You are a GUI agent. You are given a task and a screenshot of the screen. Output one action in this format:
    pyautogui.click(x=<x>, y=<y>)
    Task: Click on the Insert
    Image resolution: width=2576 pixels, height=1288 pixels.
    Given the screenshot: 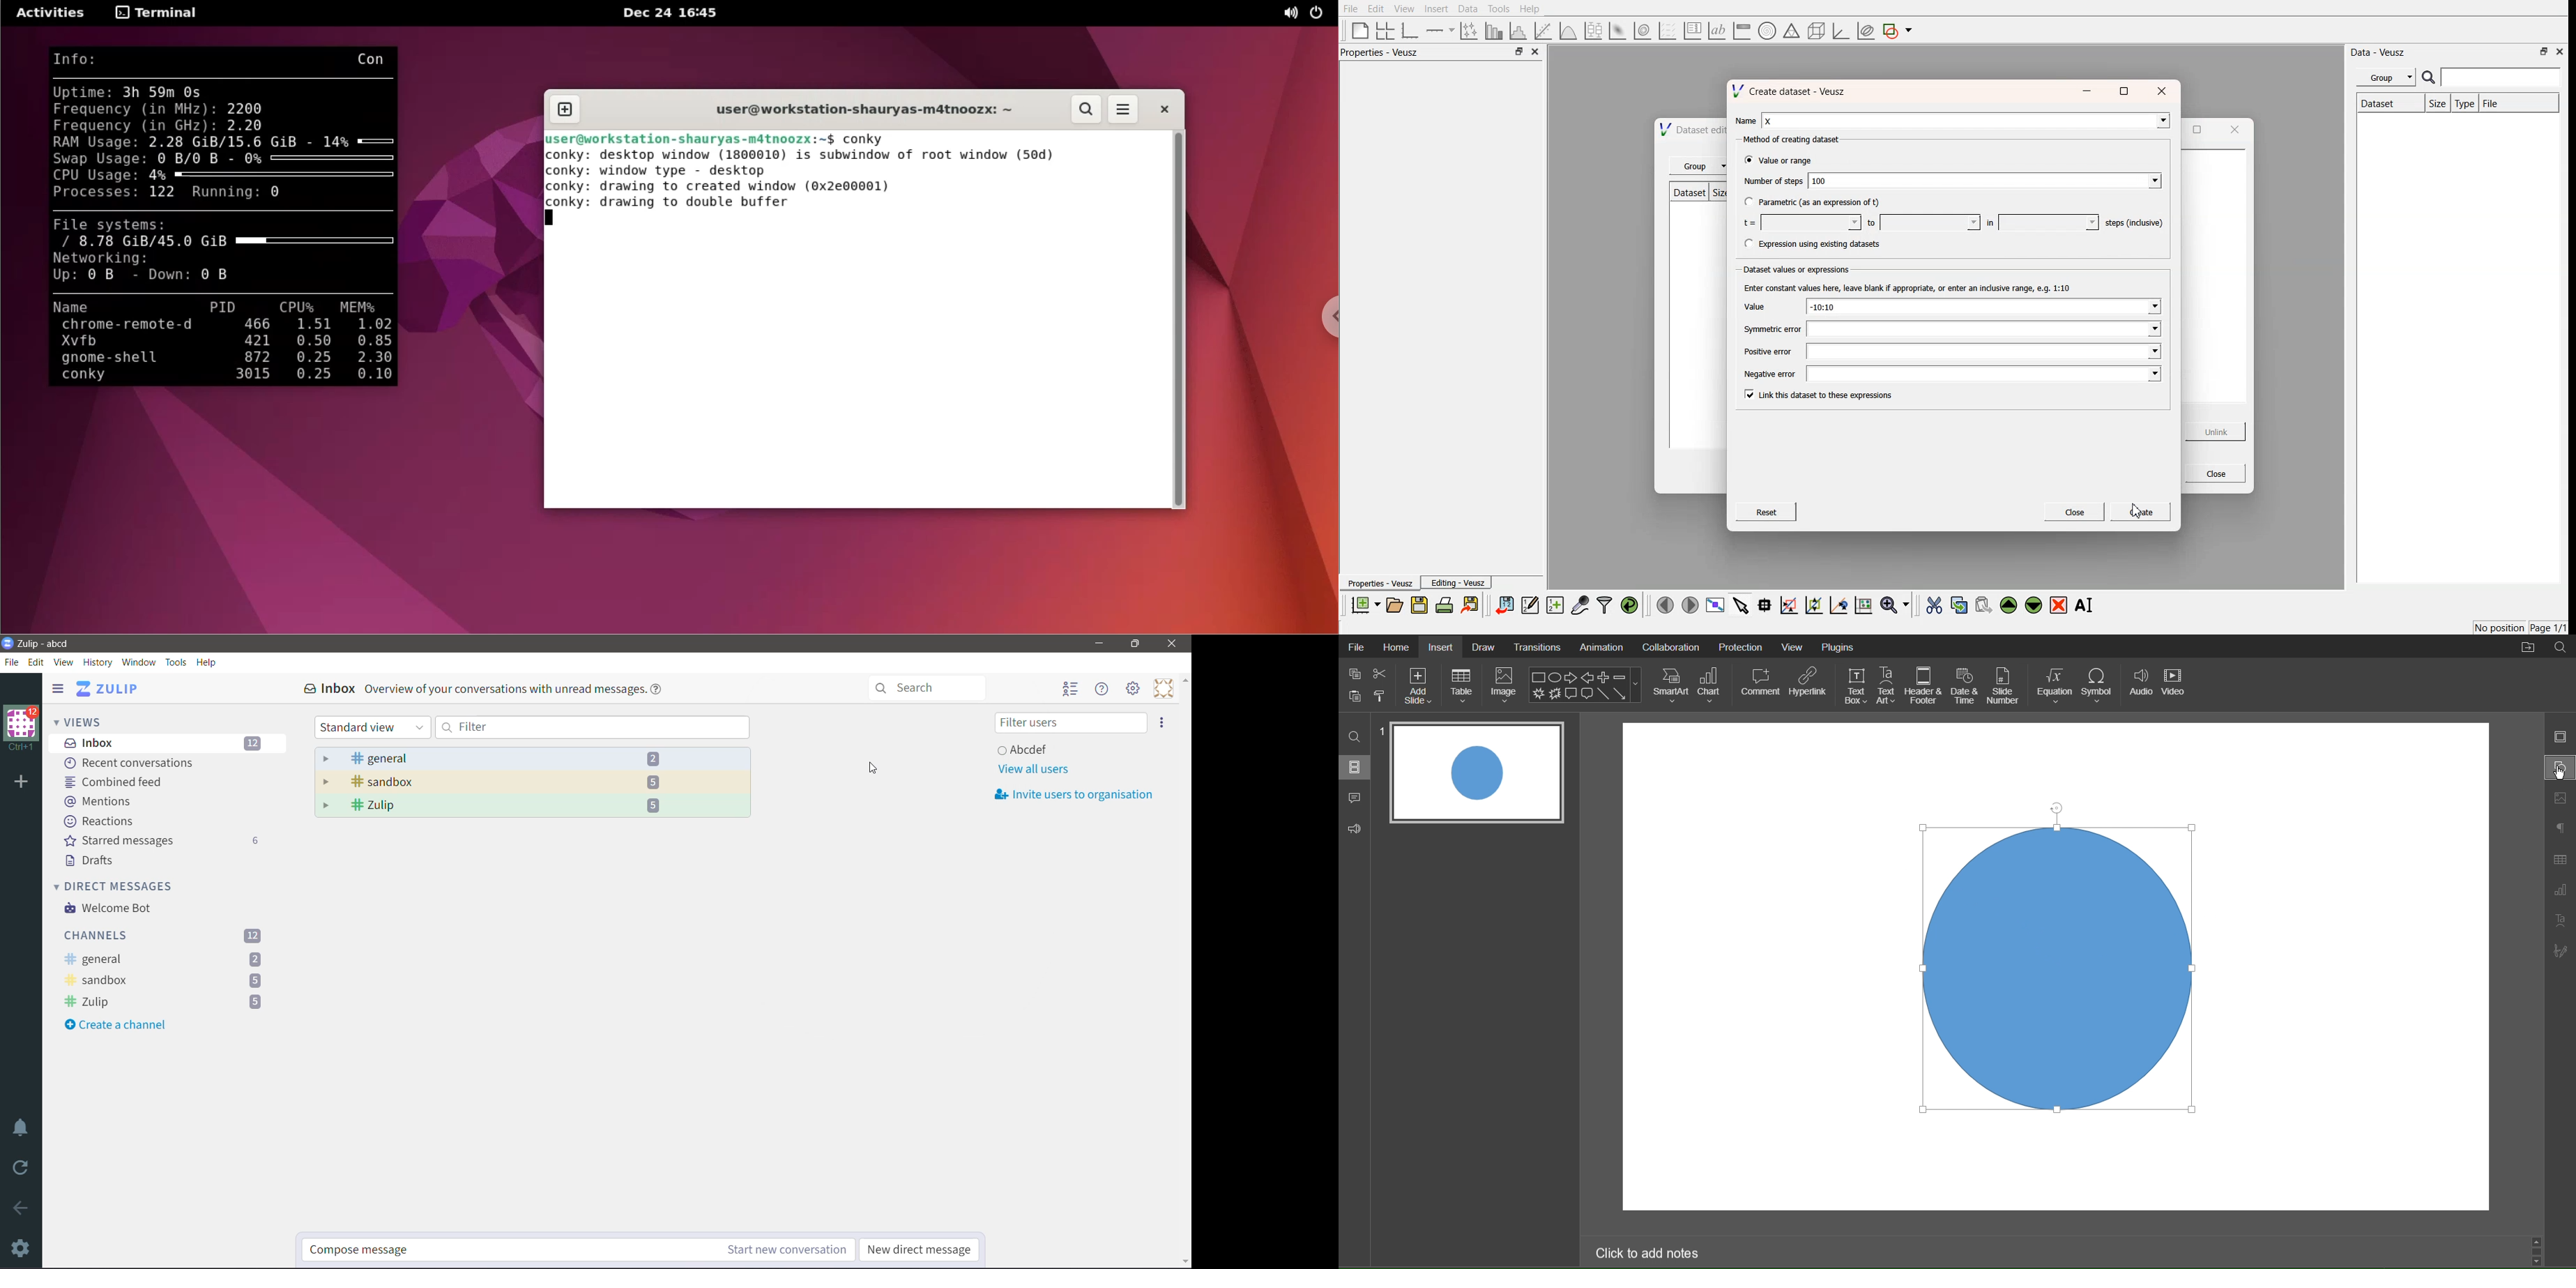 What is the action you would take?
    pyautogui.click(x=1442, y=645)
    